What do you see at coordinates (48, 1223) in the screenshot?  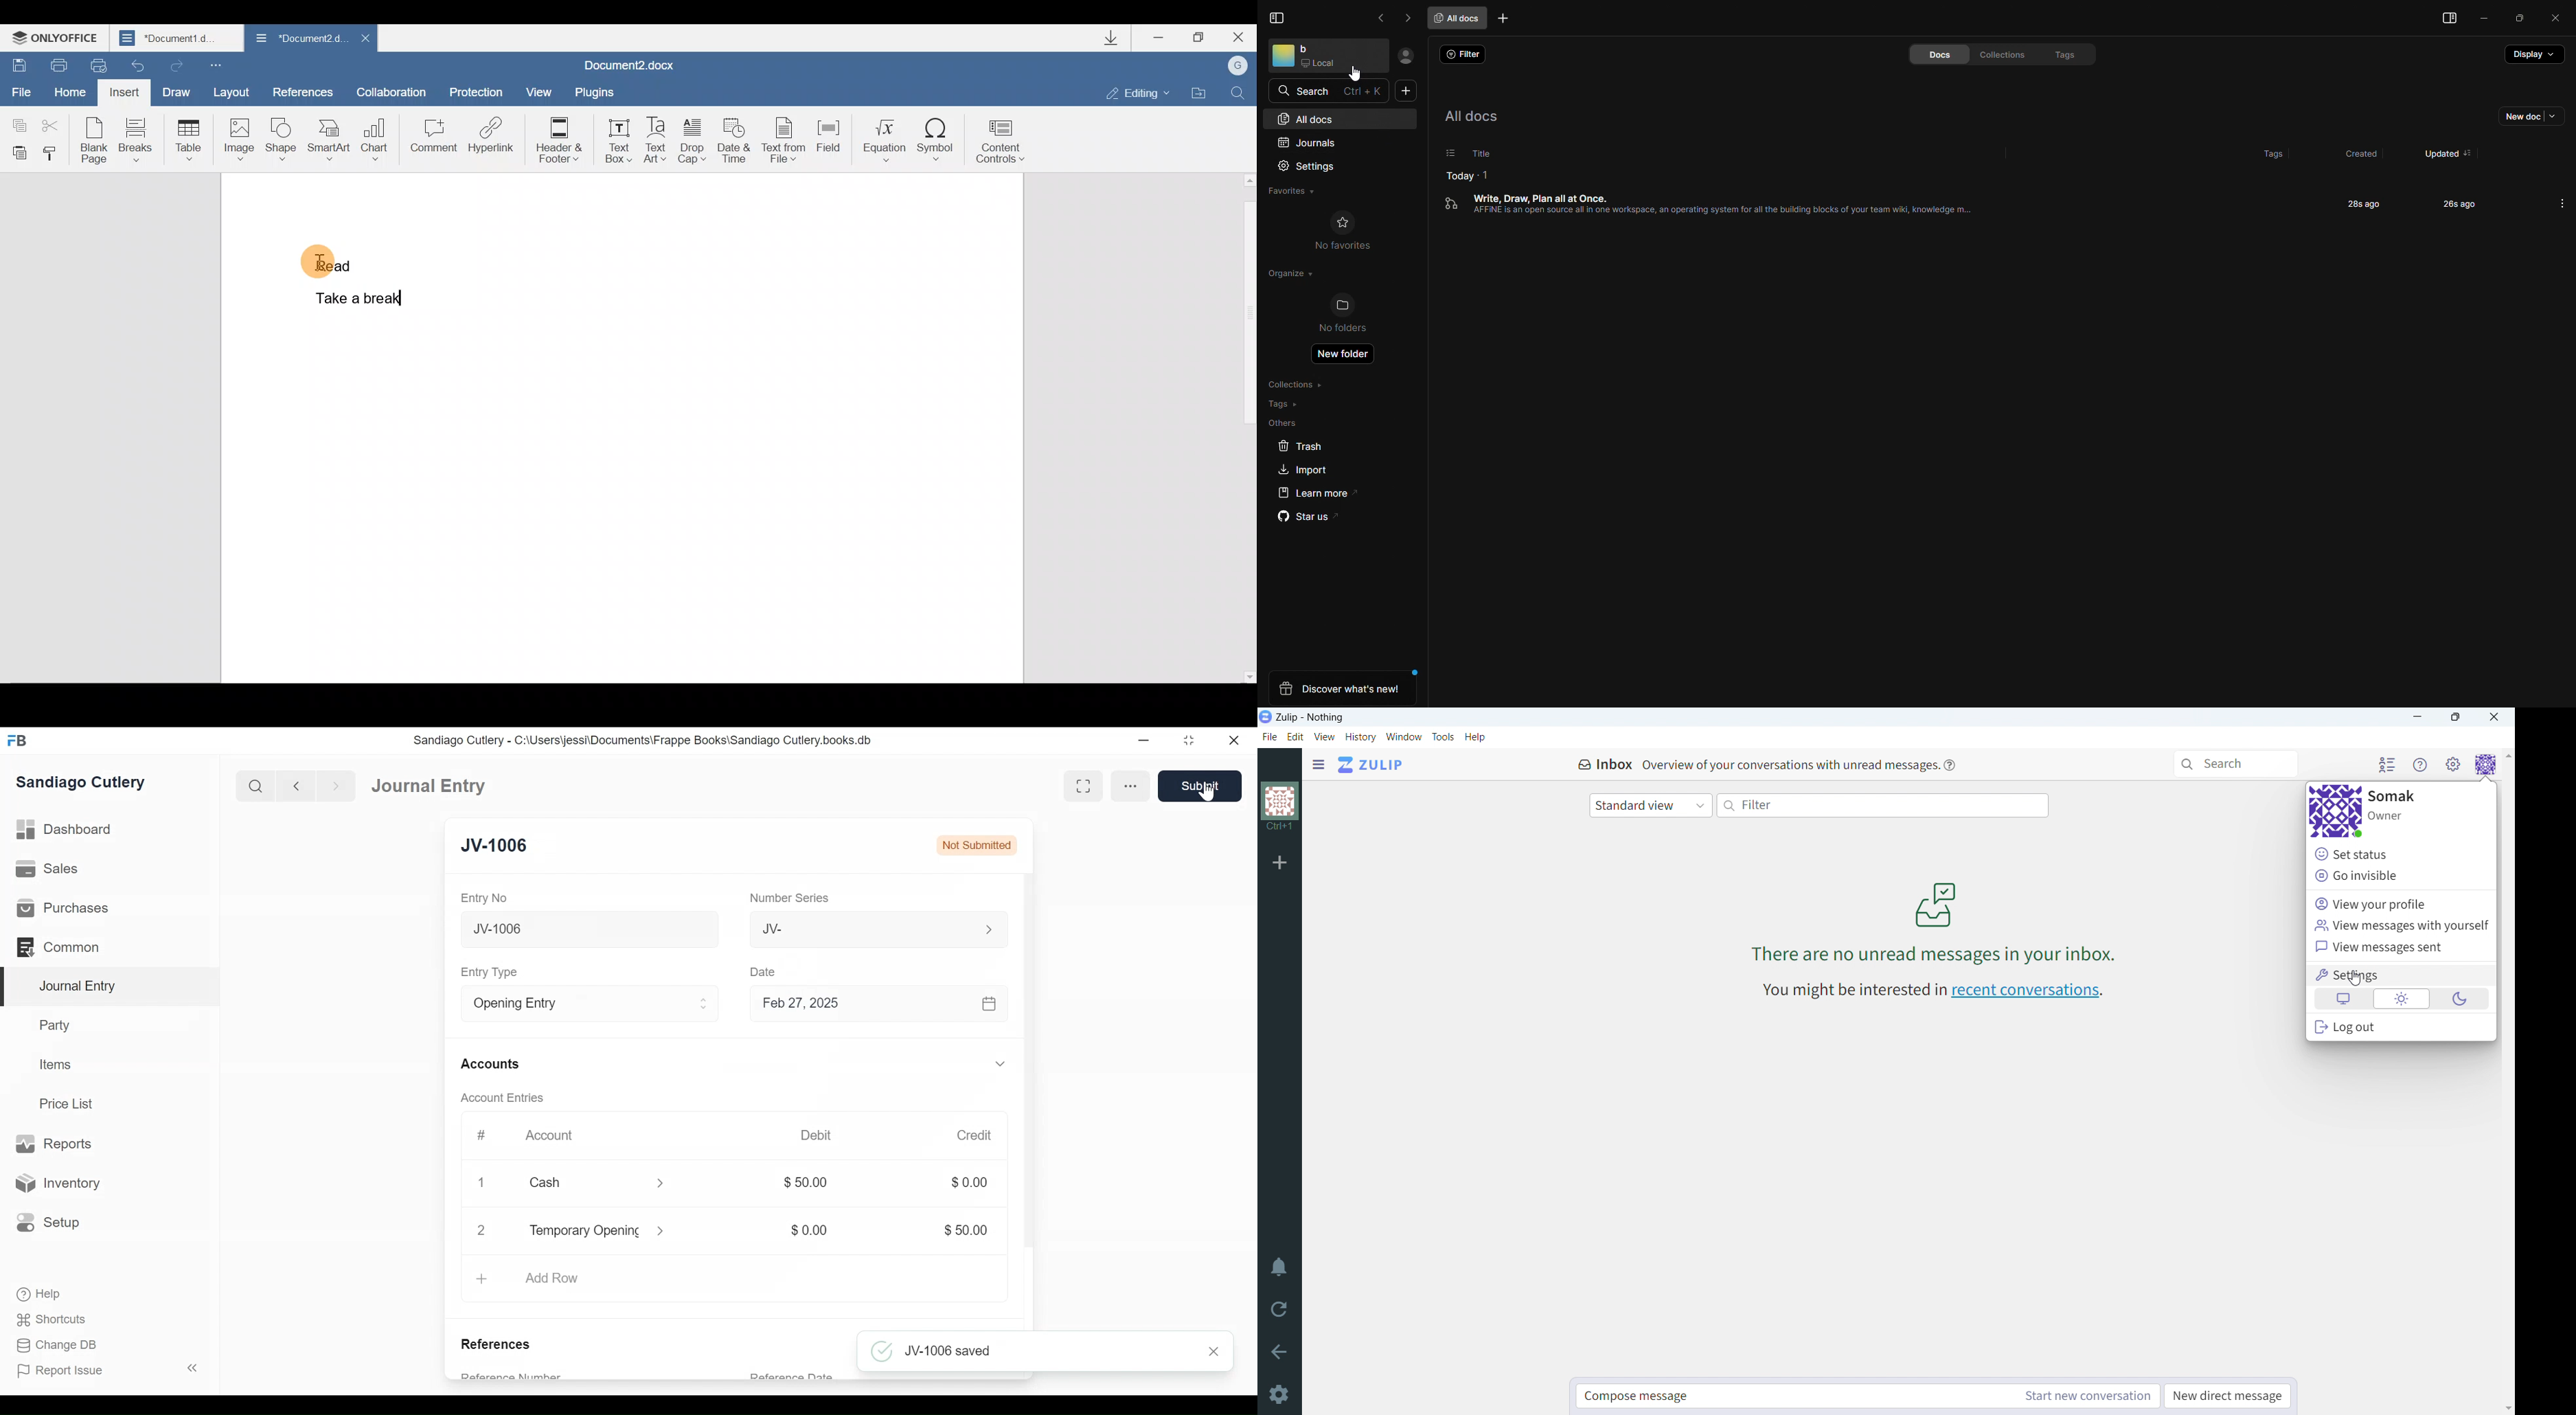 I see `Setup` at bounding box center [48, 1223].